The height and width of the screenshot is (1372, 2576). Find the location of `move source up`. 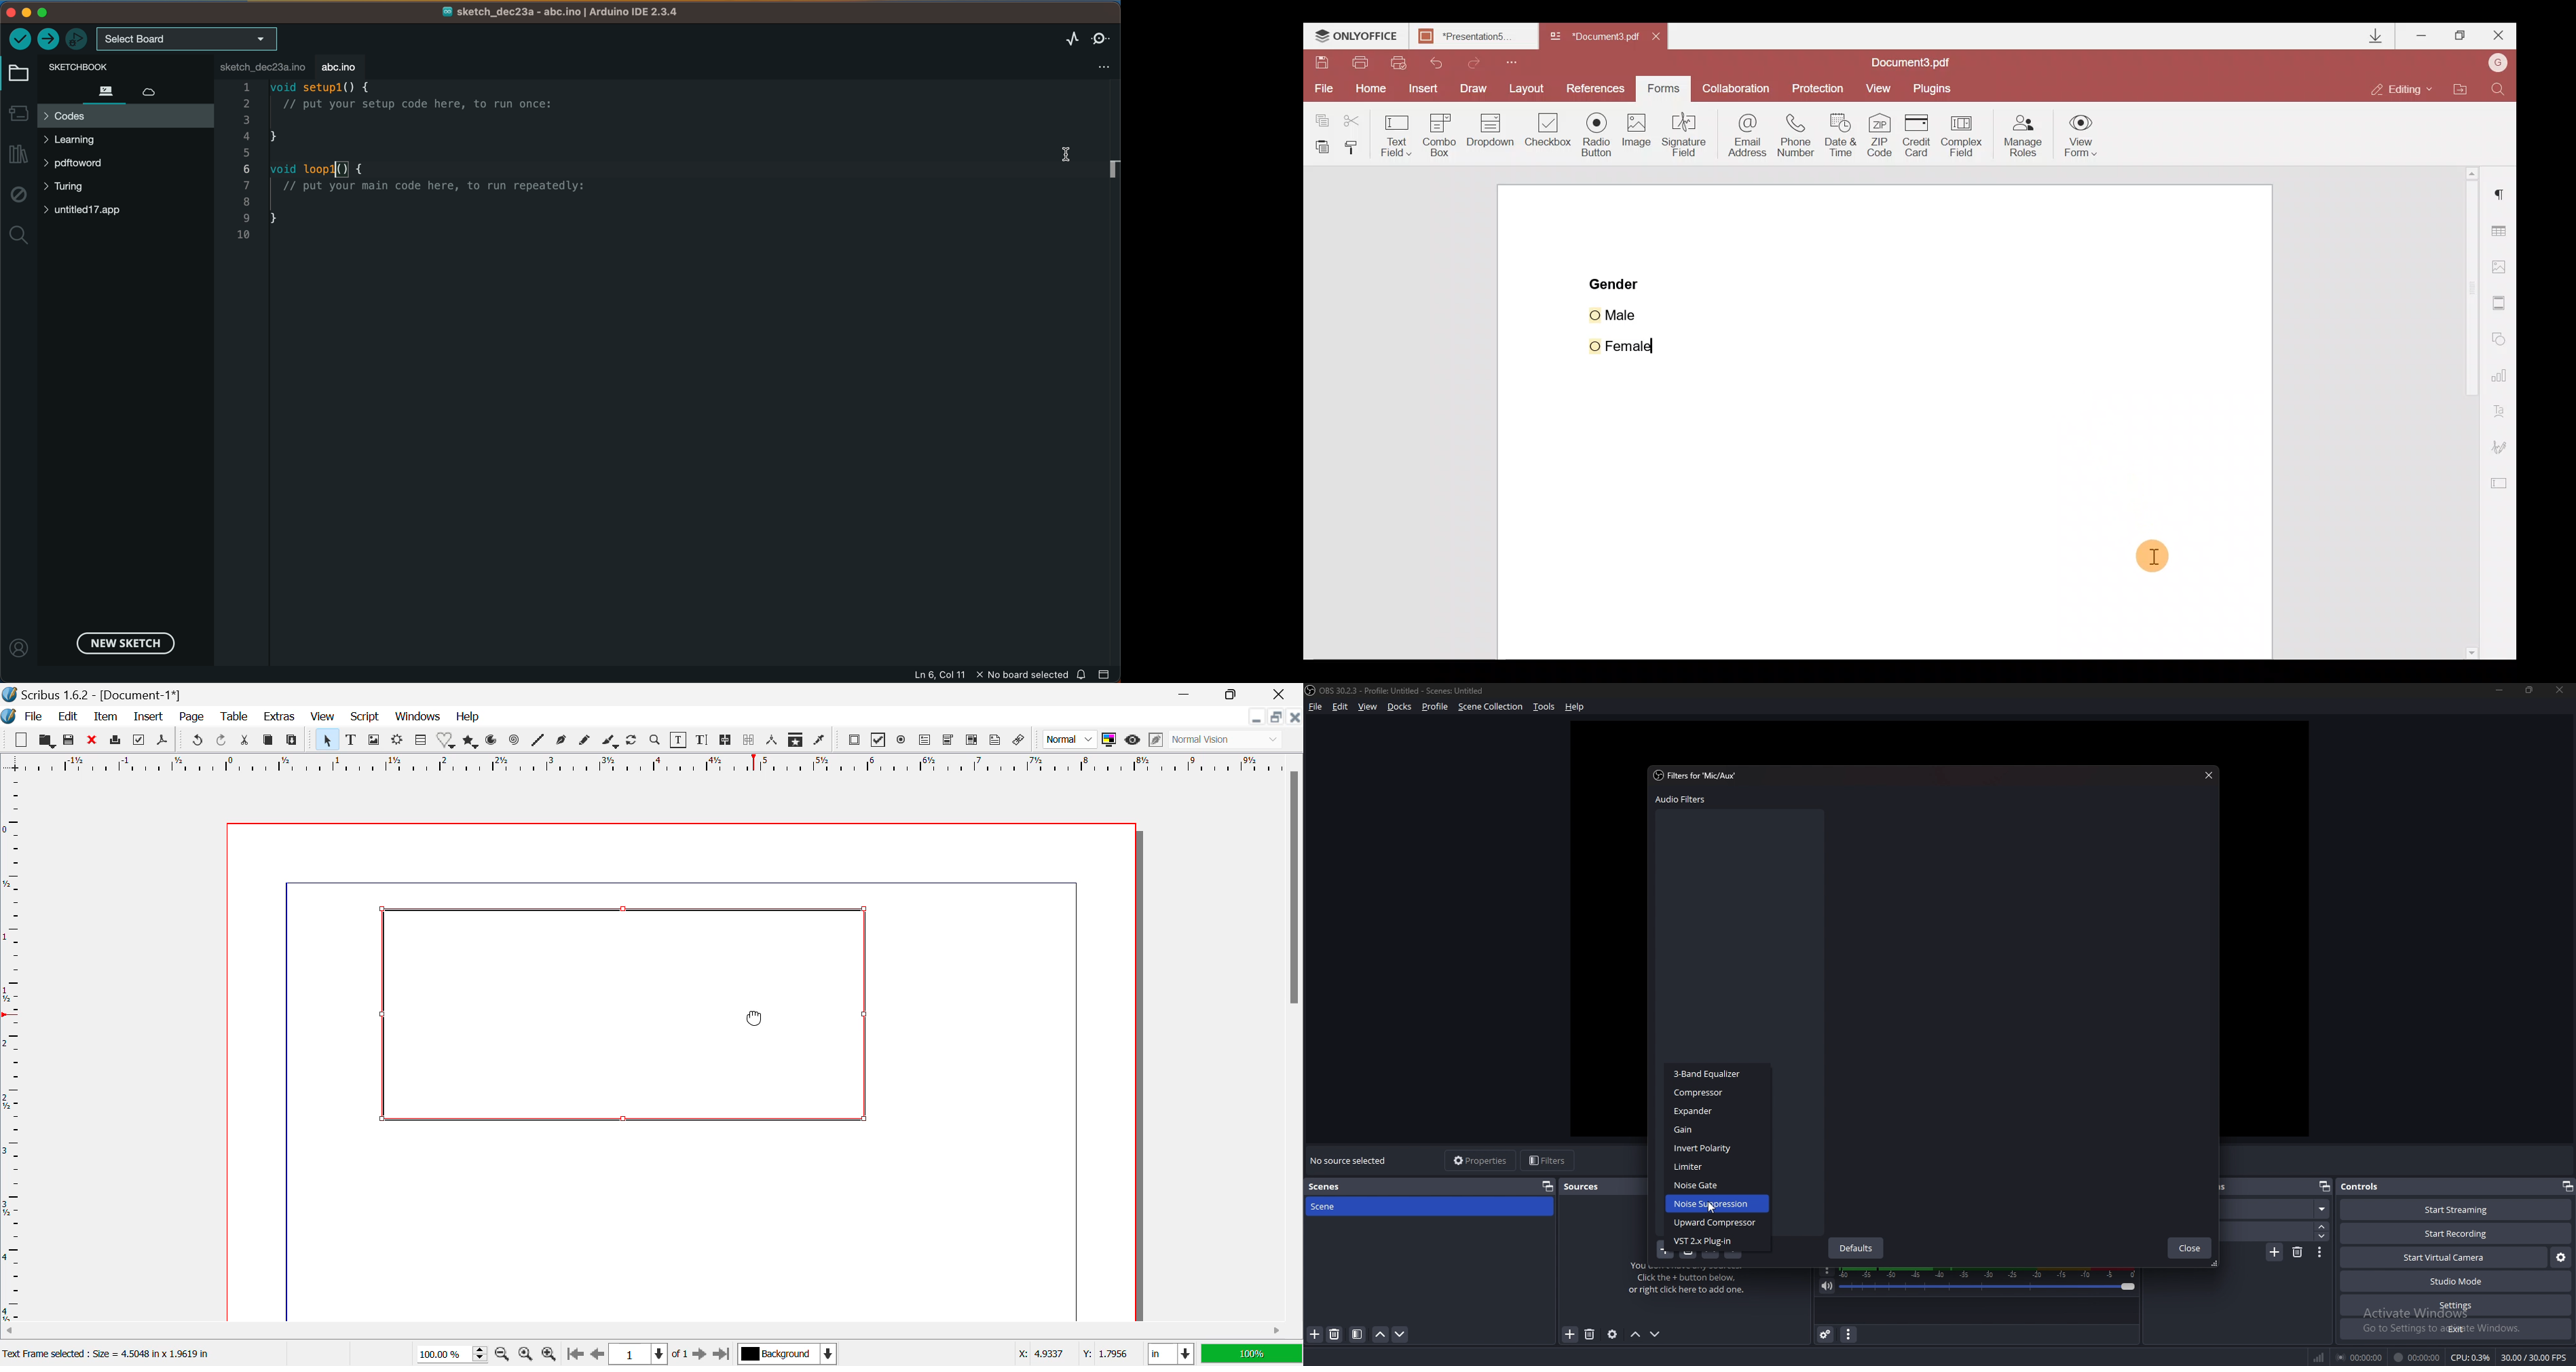

move source up is located at coordinates (1635, 1335).